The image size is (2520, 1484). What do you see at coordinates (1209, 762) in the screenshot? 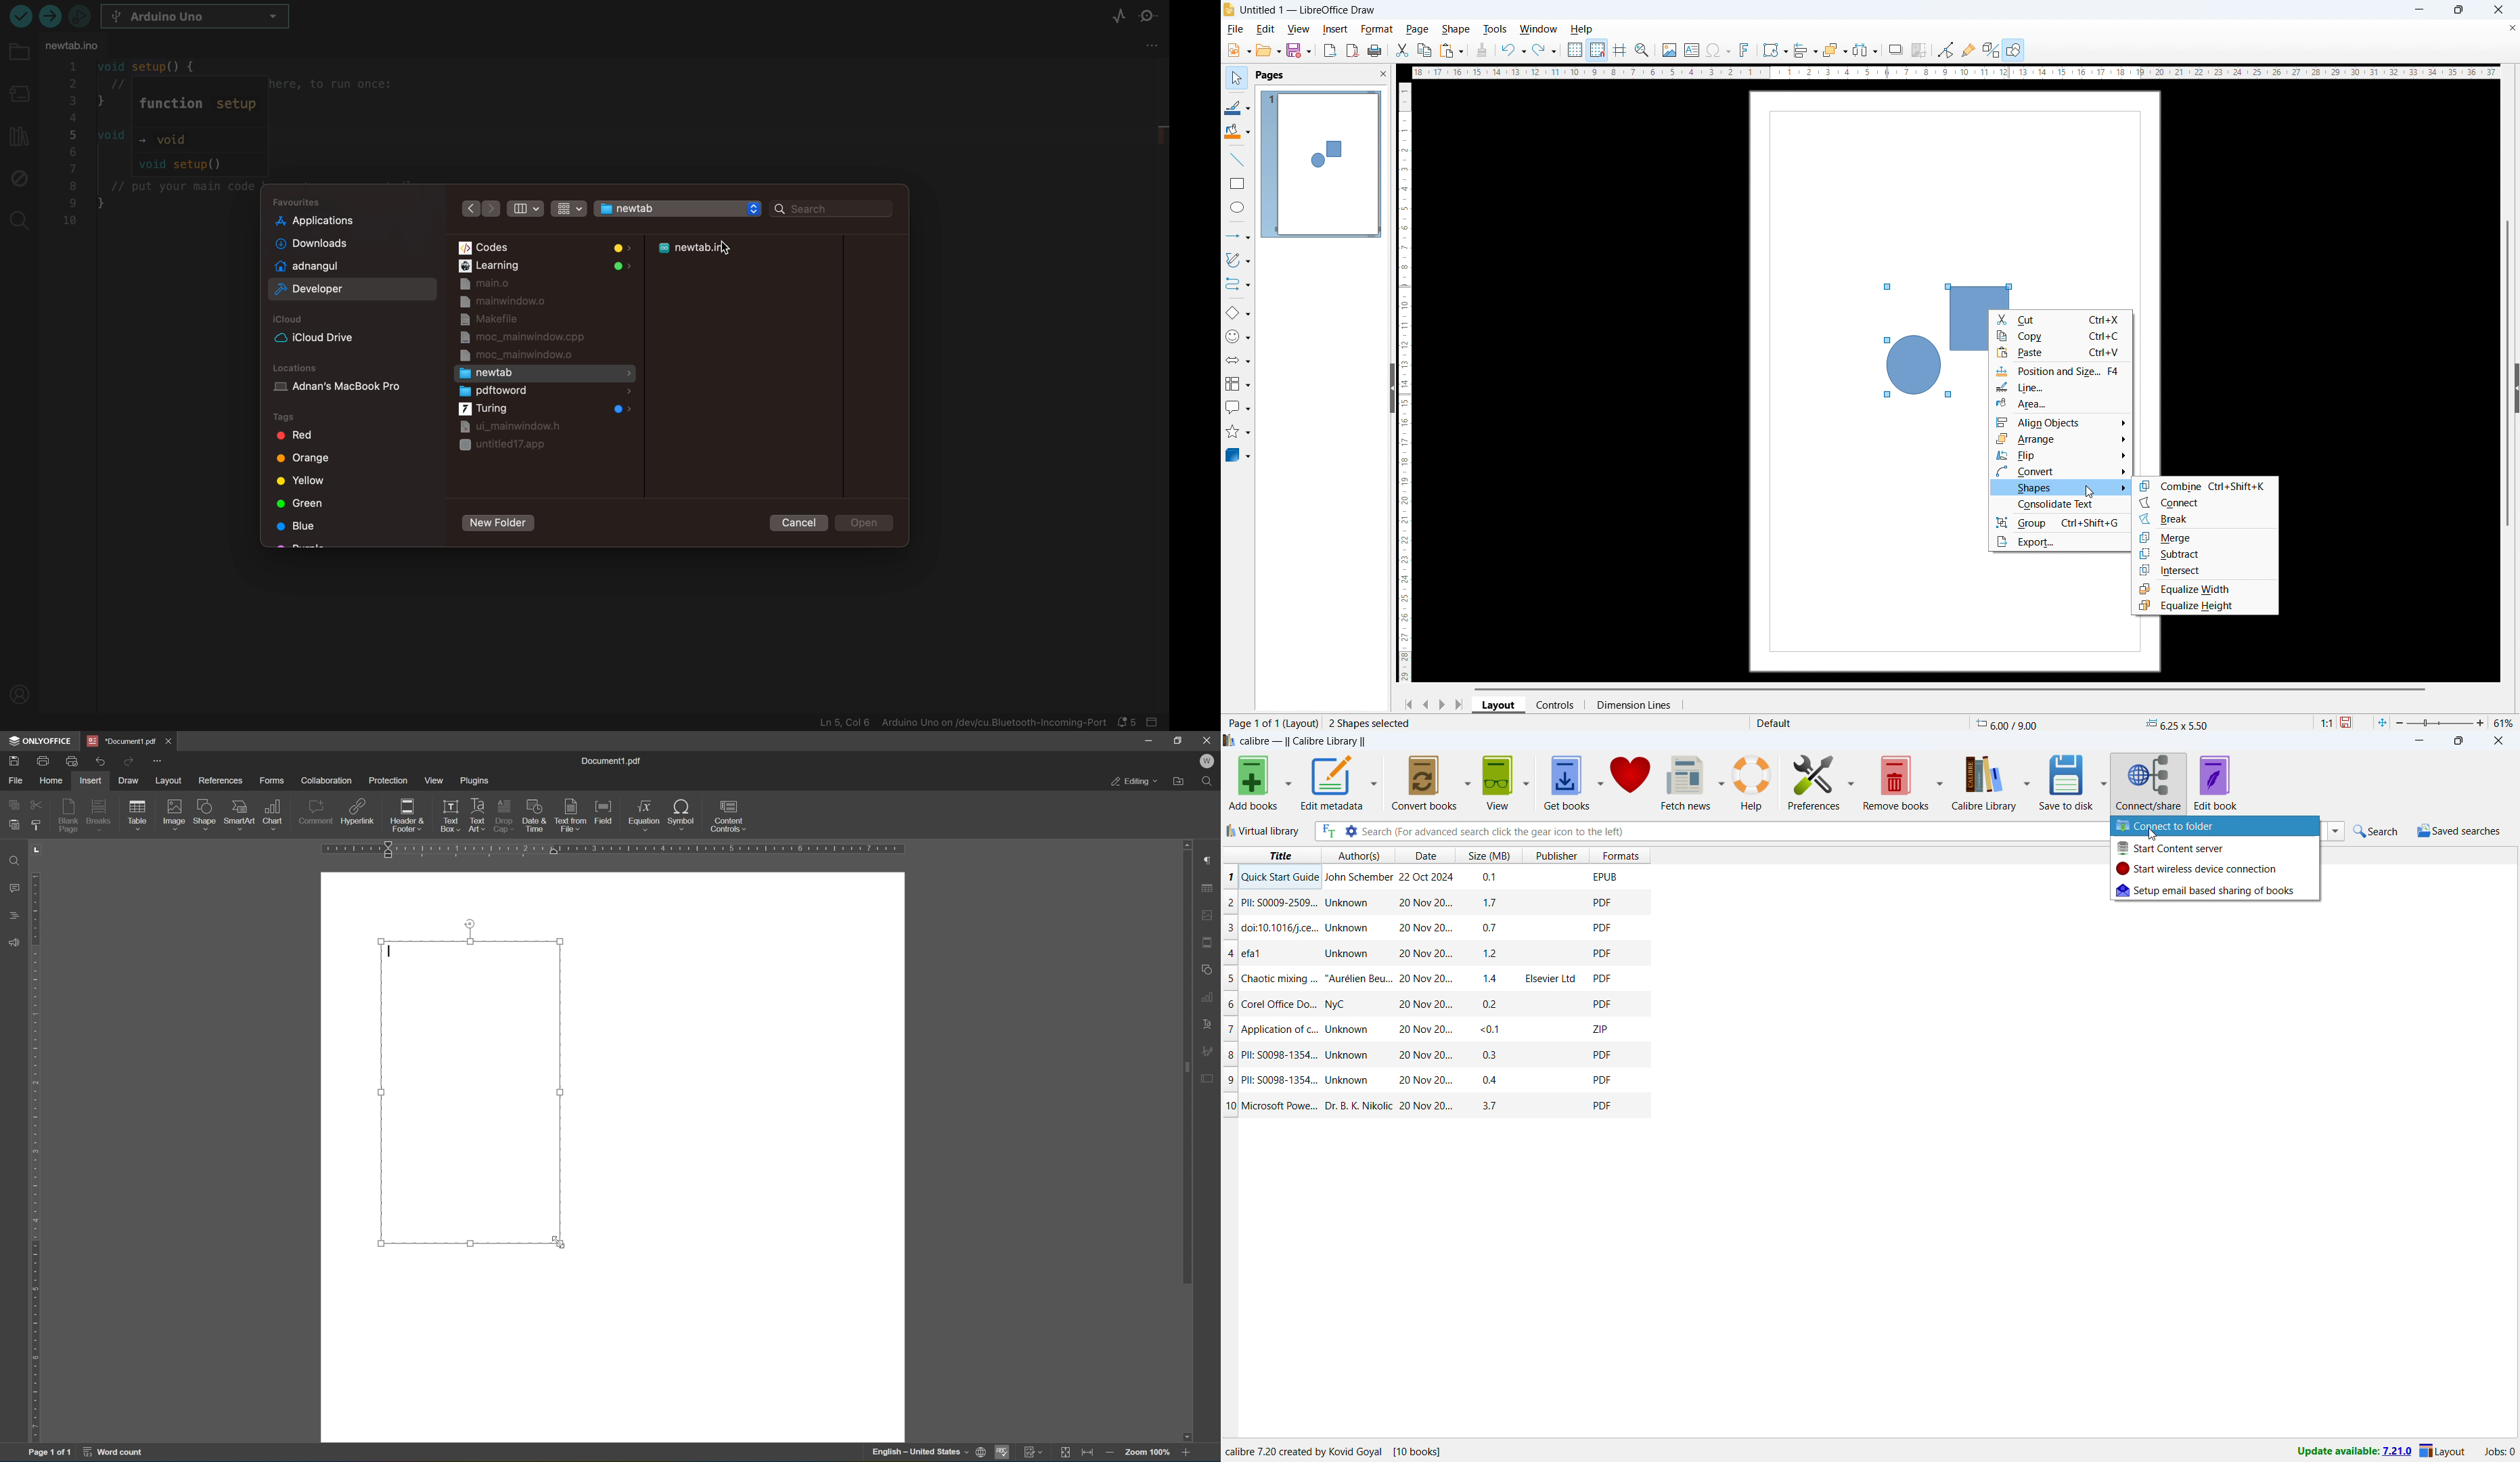
I see `Welcome` at bounding box center [1209, 762].